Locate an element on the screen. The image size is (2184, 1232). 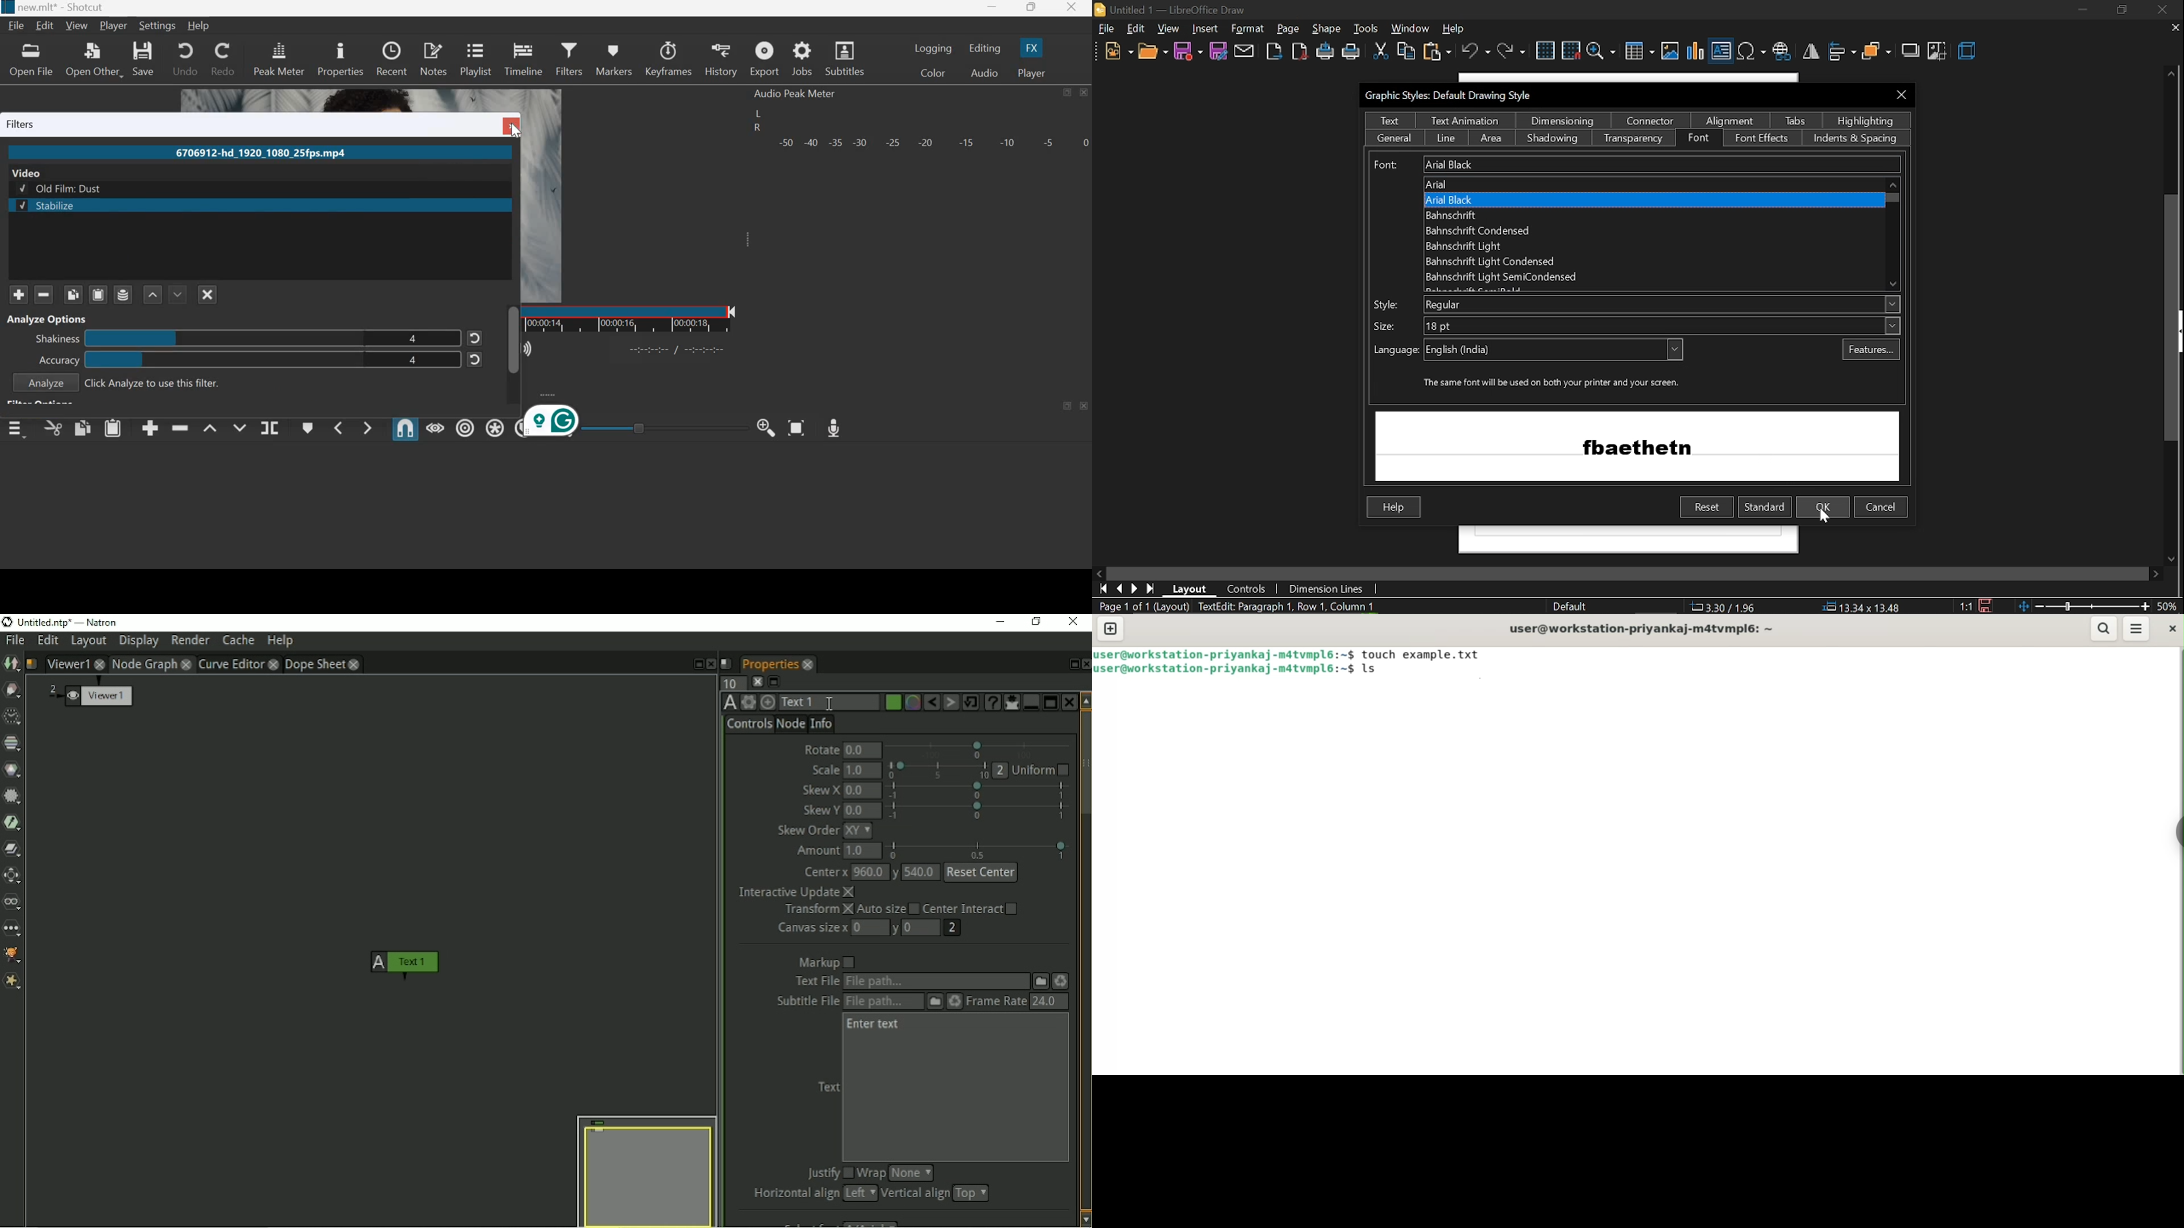
Move down is located at coordinates (2174, 559).